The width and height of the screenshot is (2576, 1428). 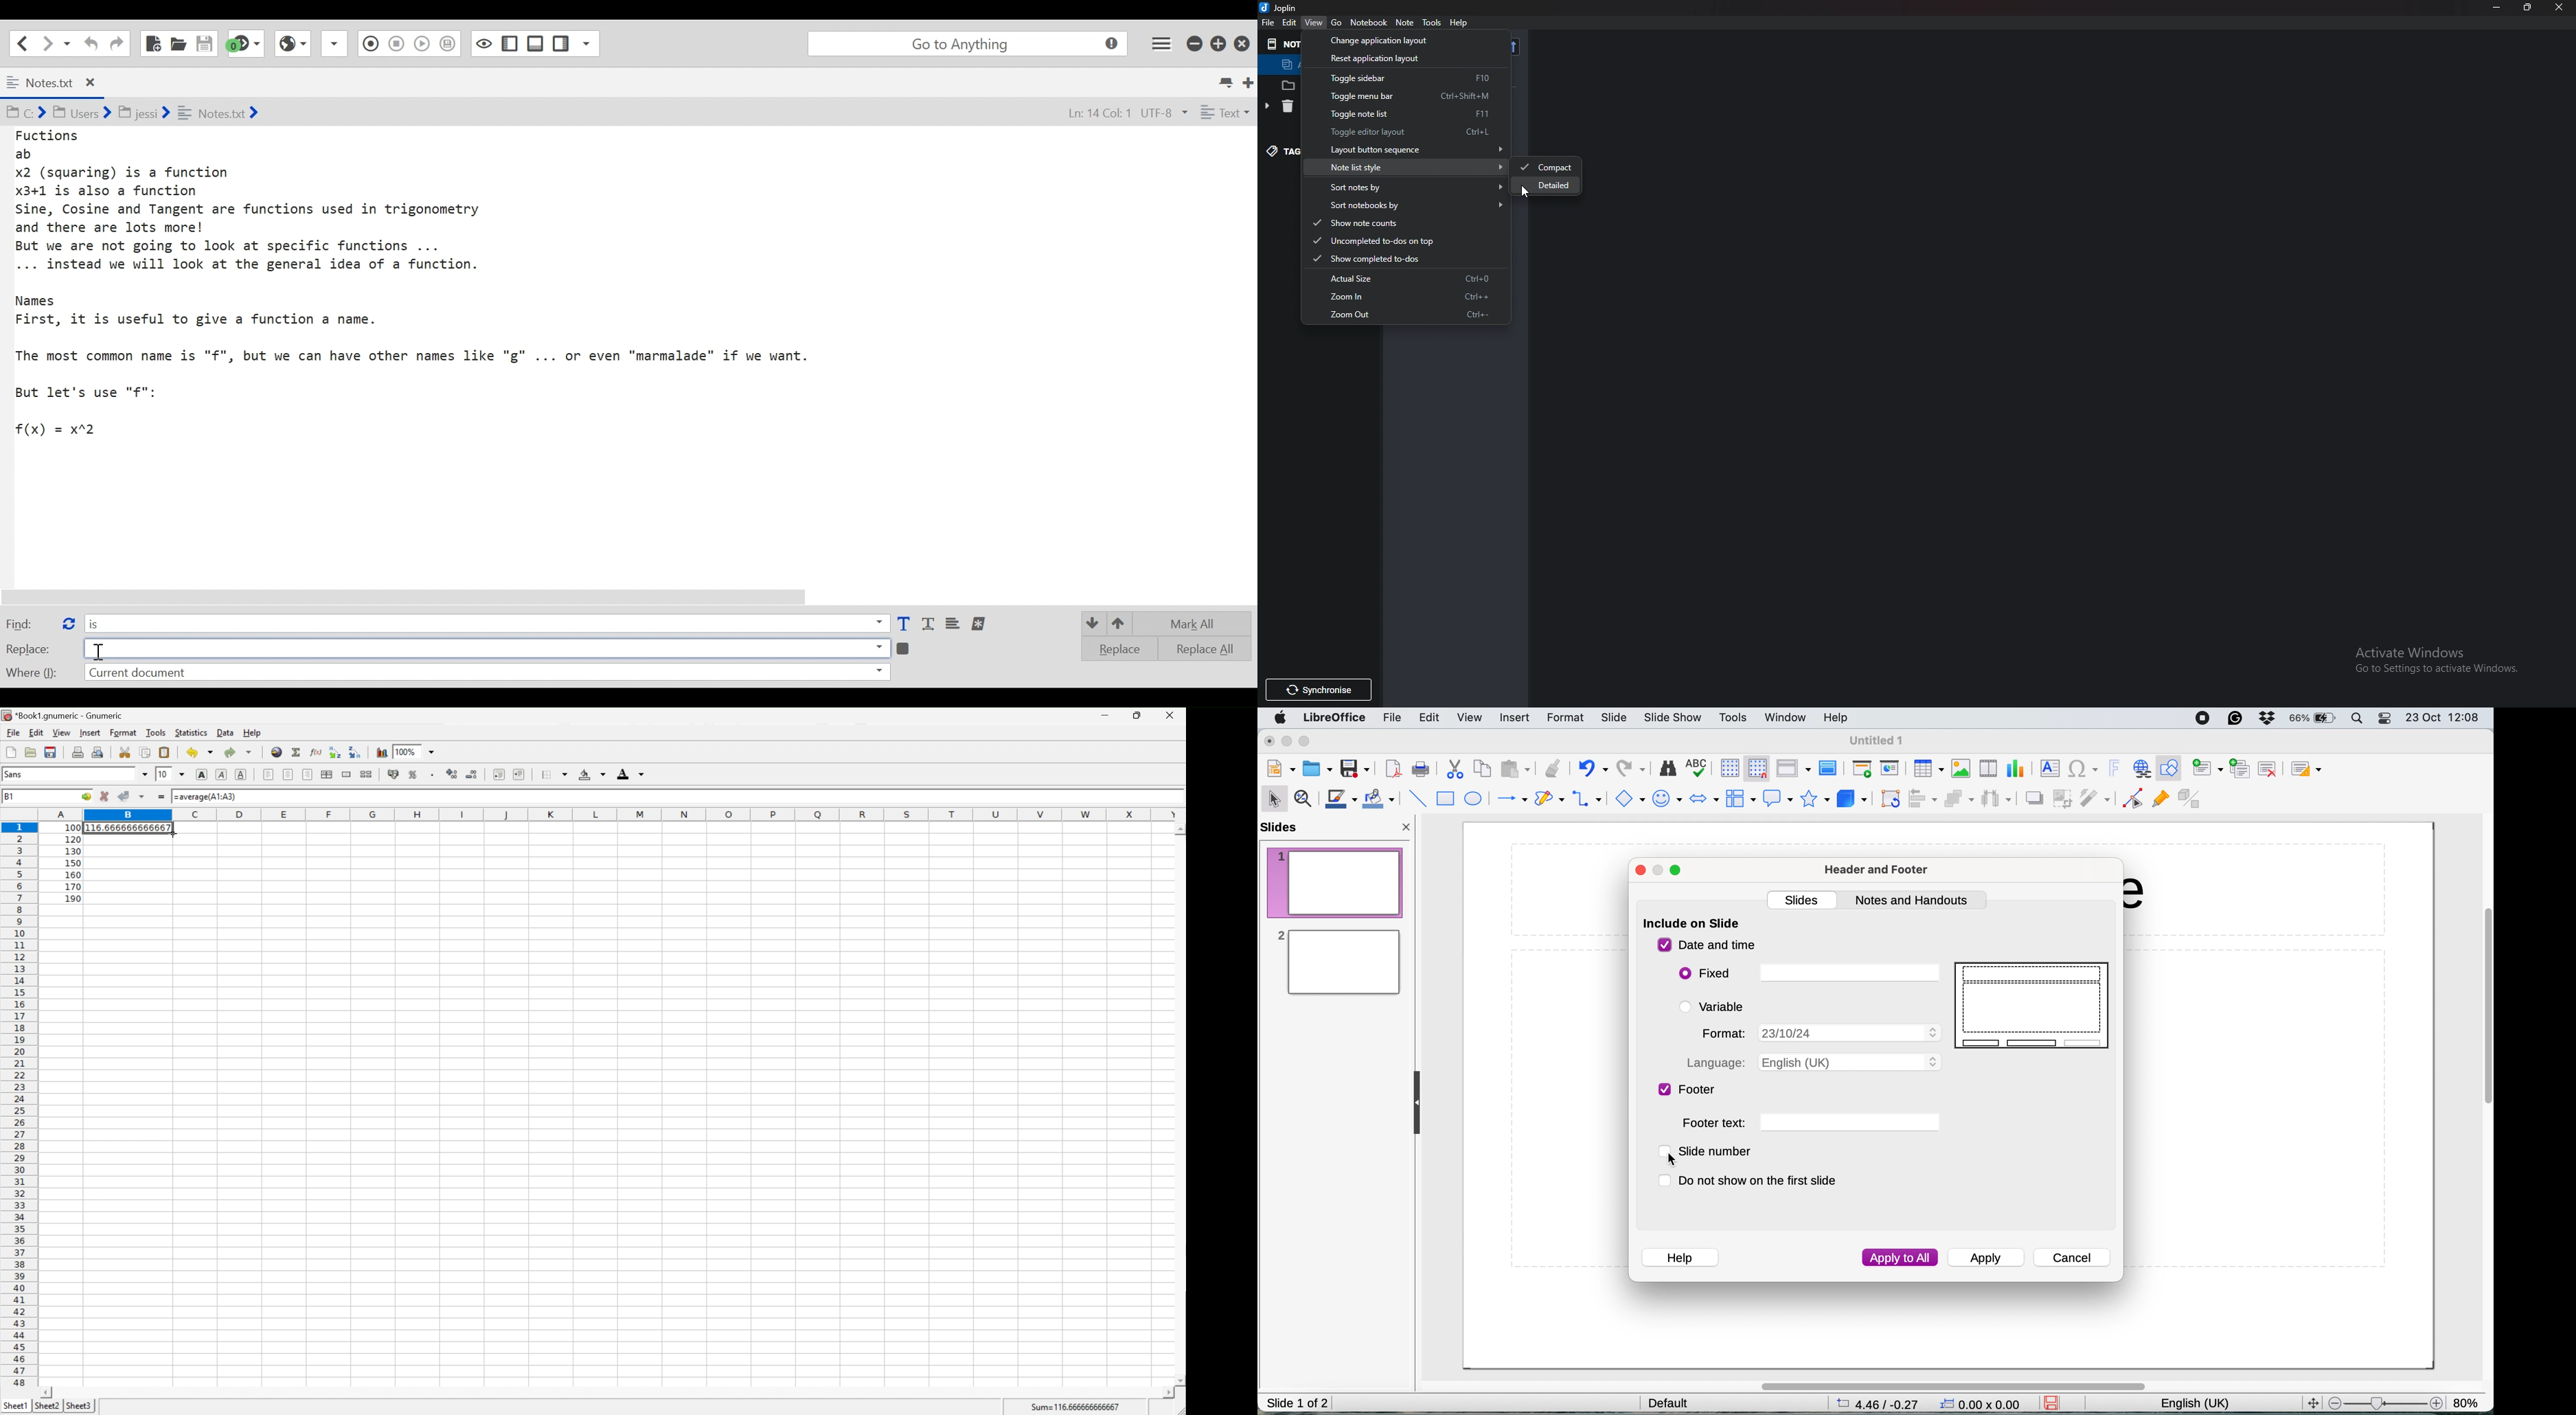 I want to click on save, so click(x=2056, y=1403).